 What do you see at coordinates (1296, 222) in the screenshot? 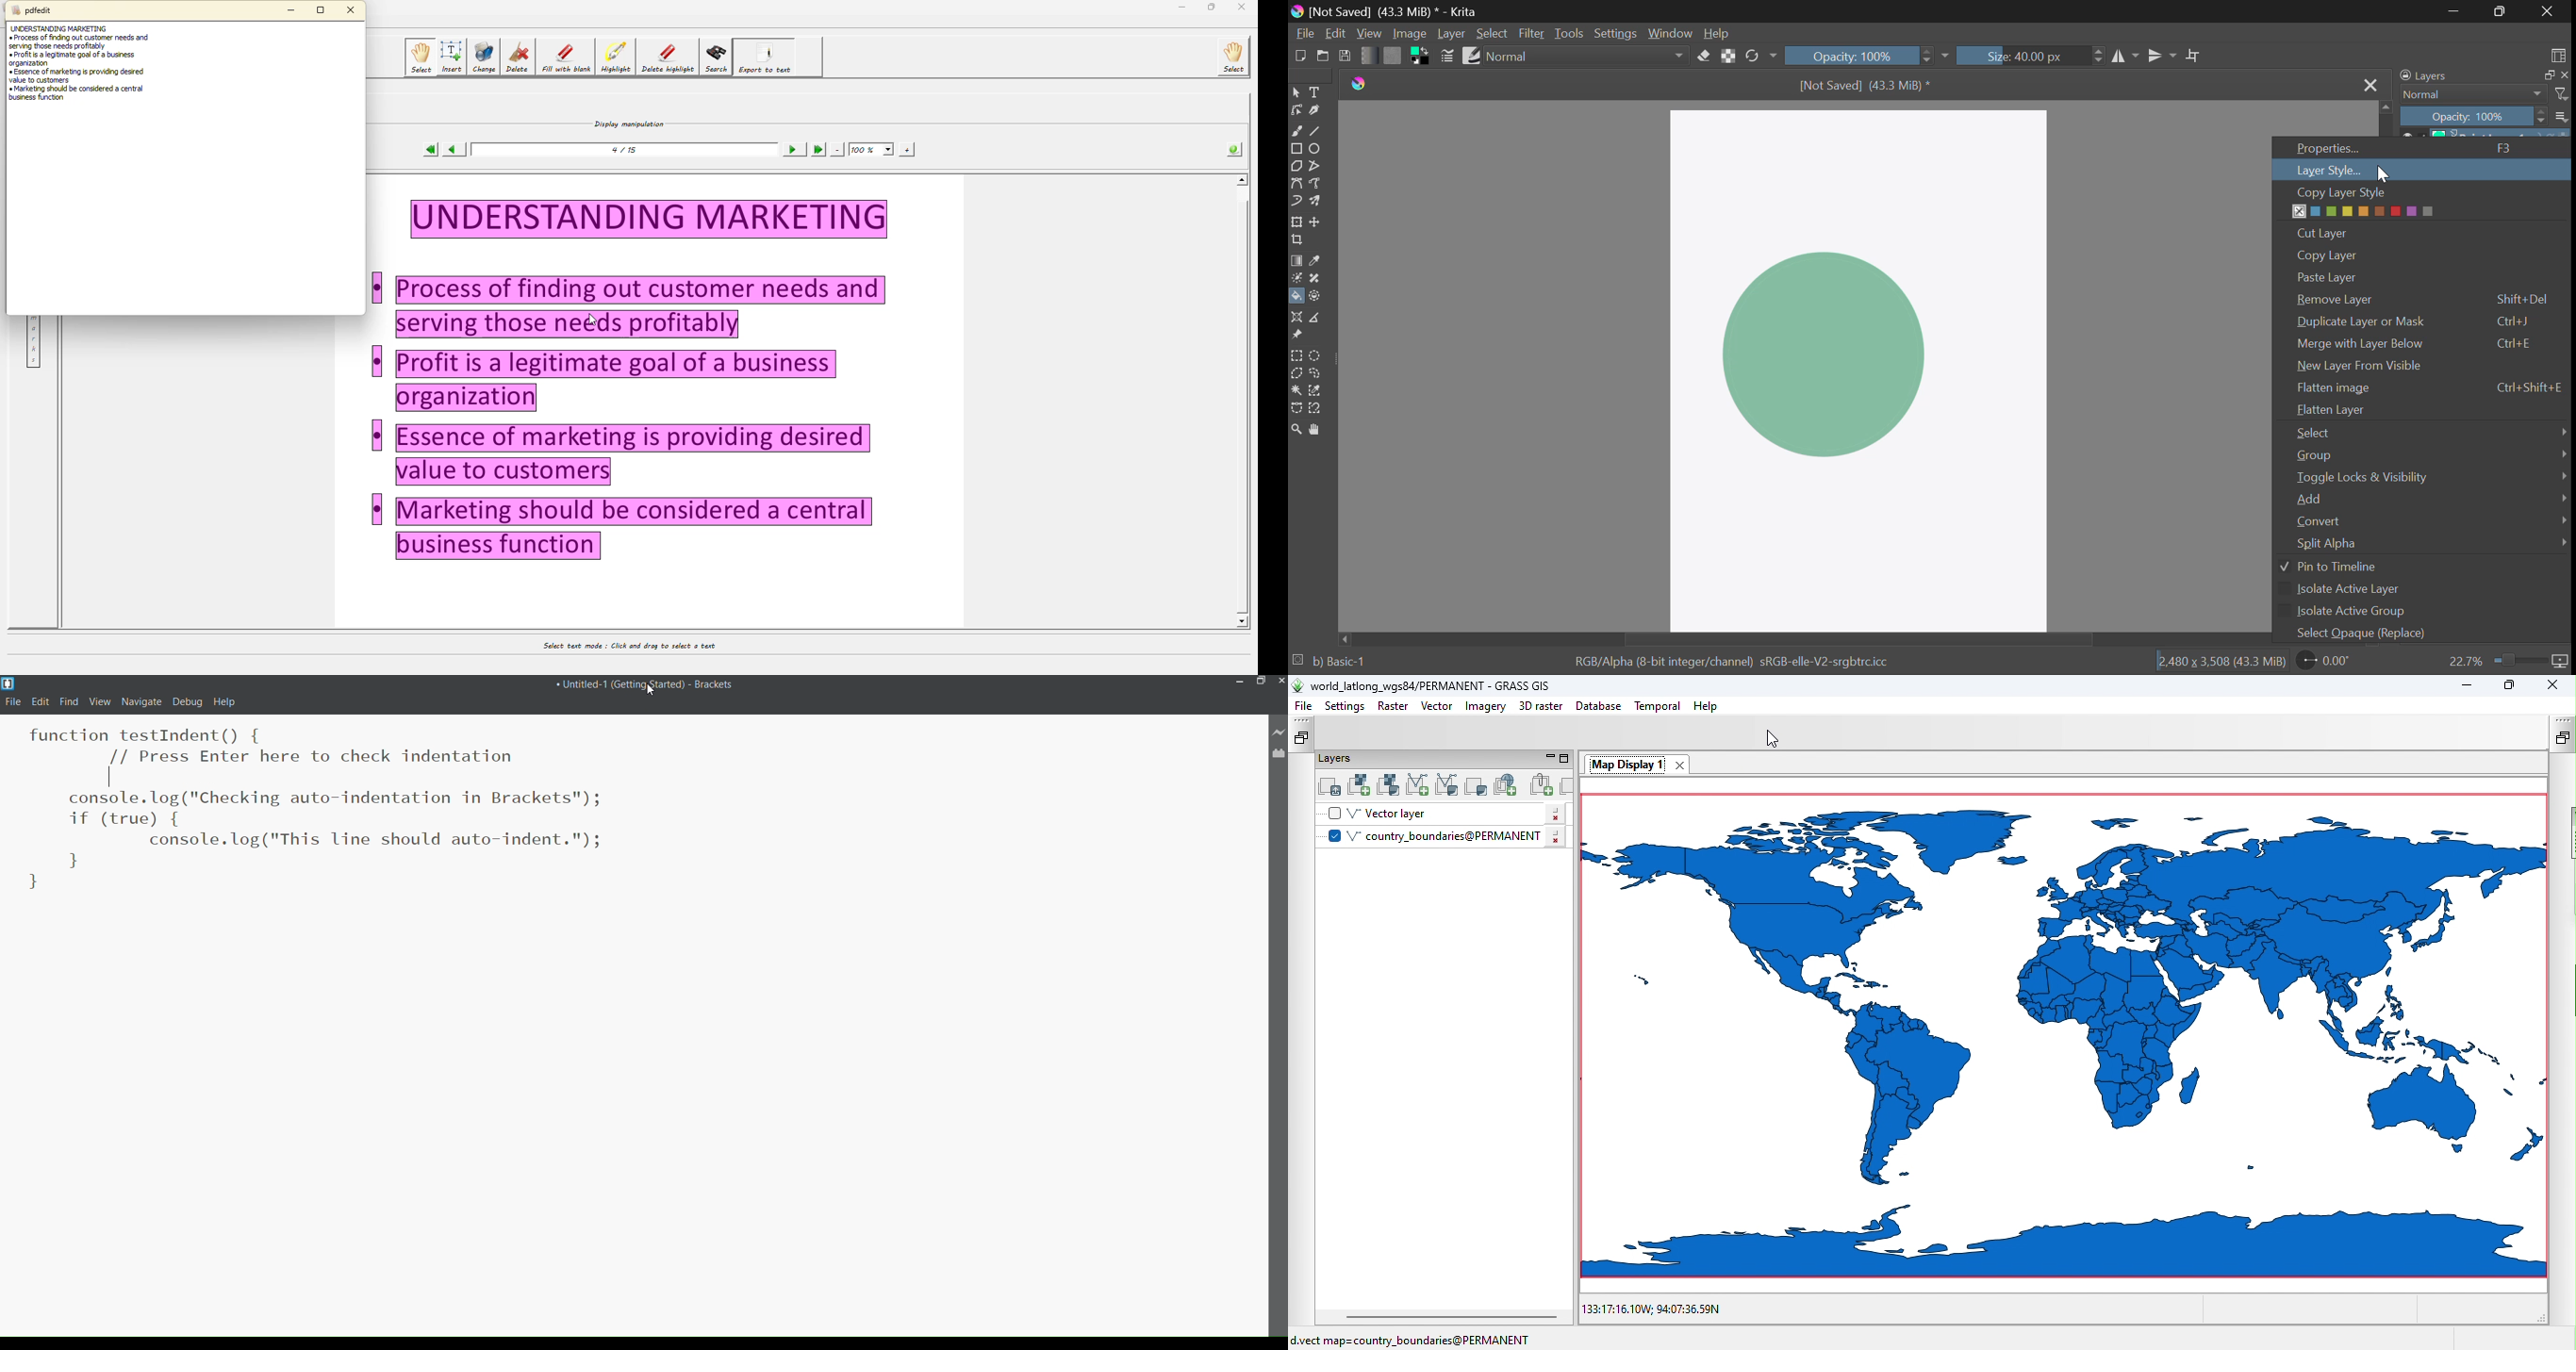
I see `Transform Layer` at bounding box center [1296, 222].